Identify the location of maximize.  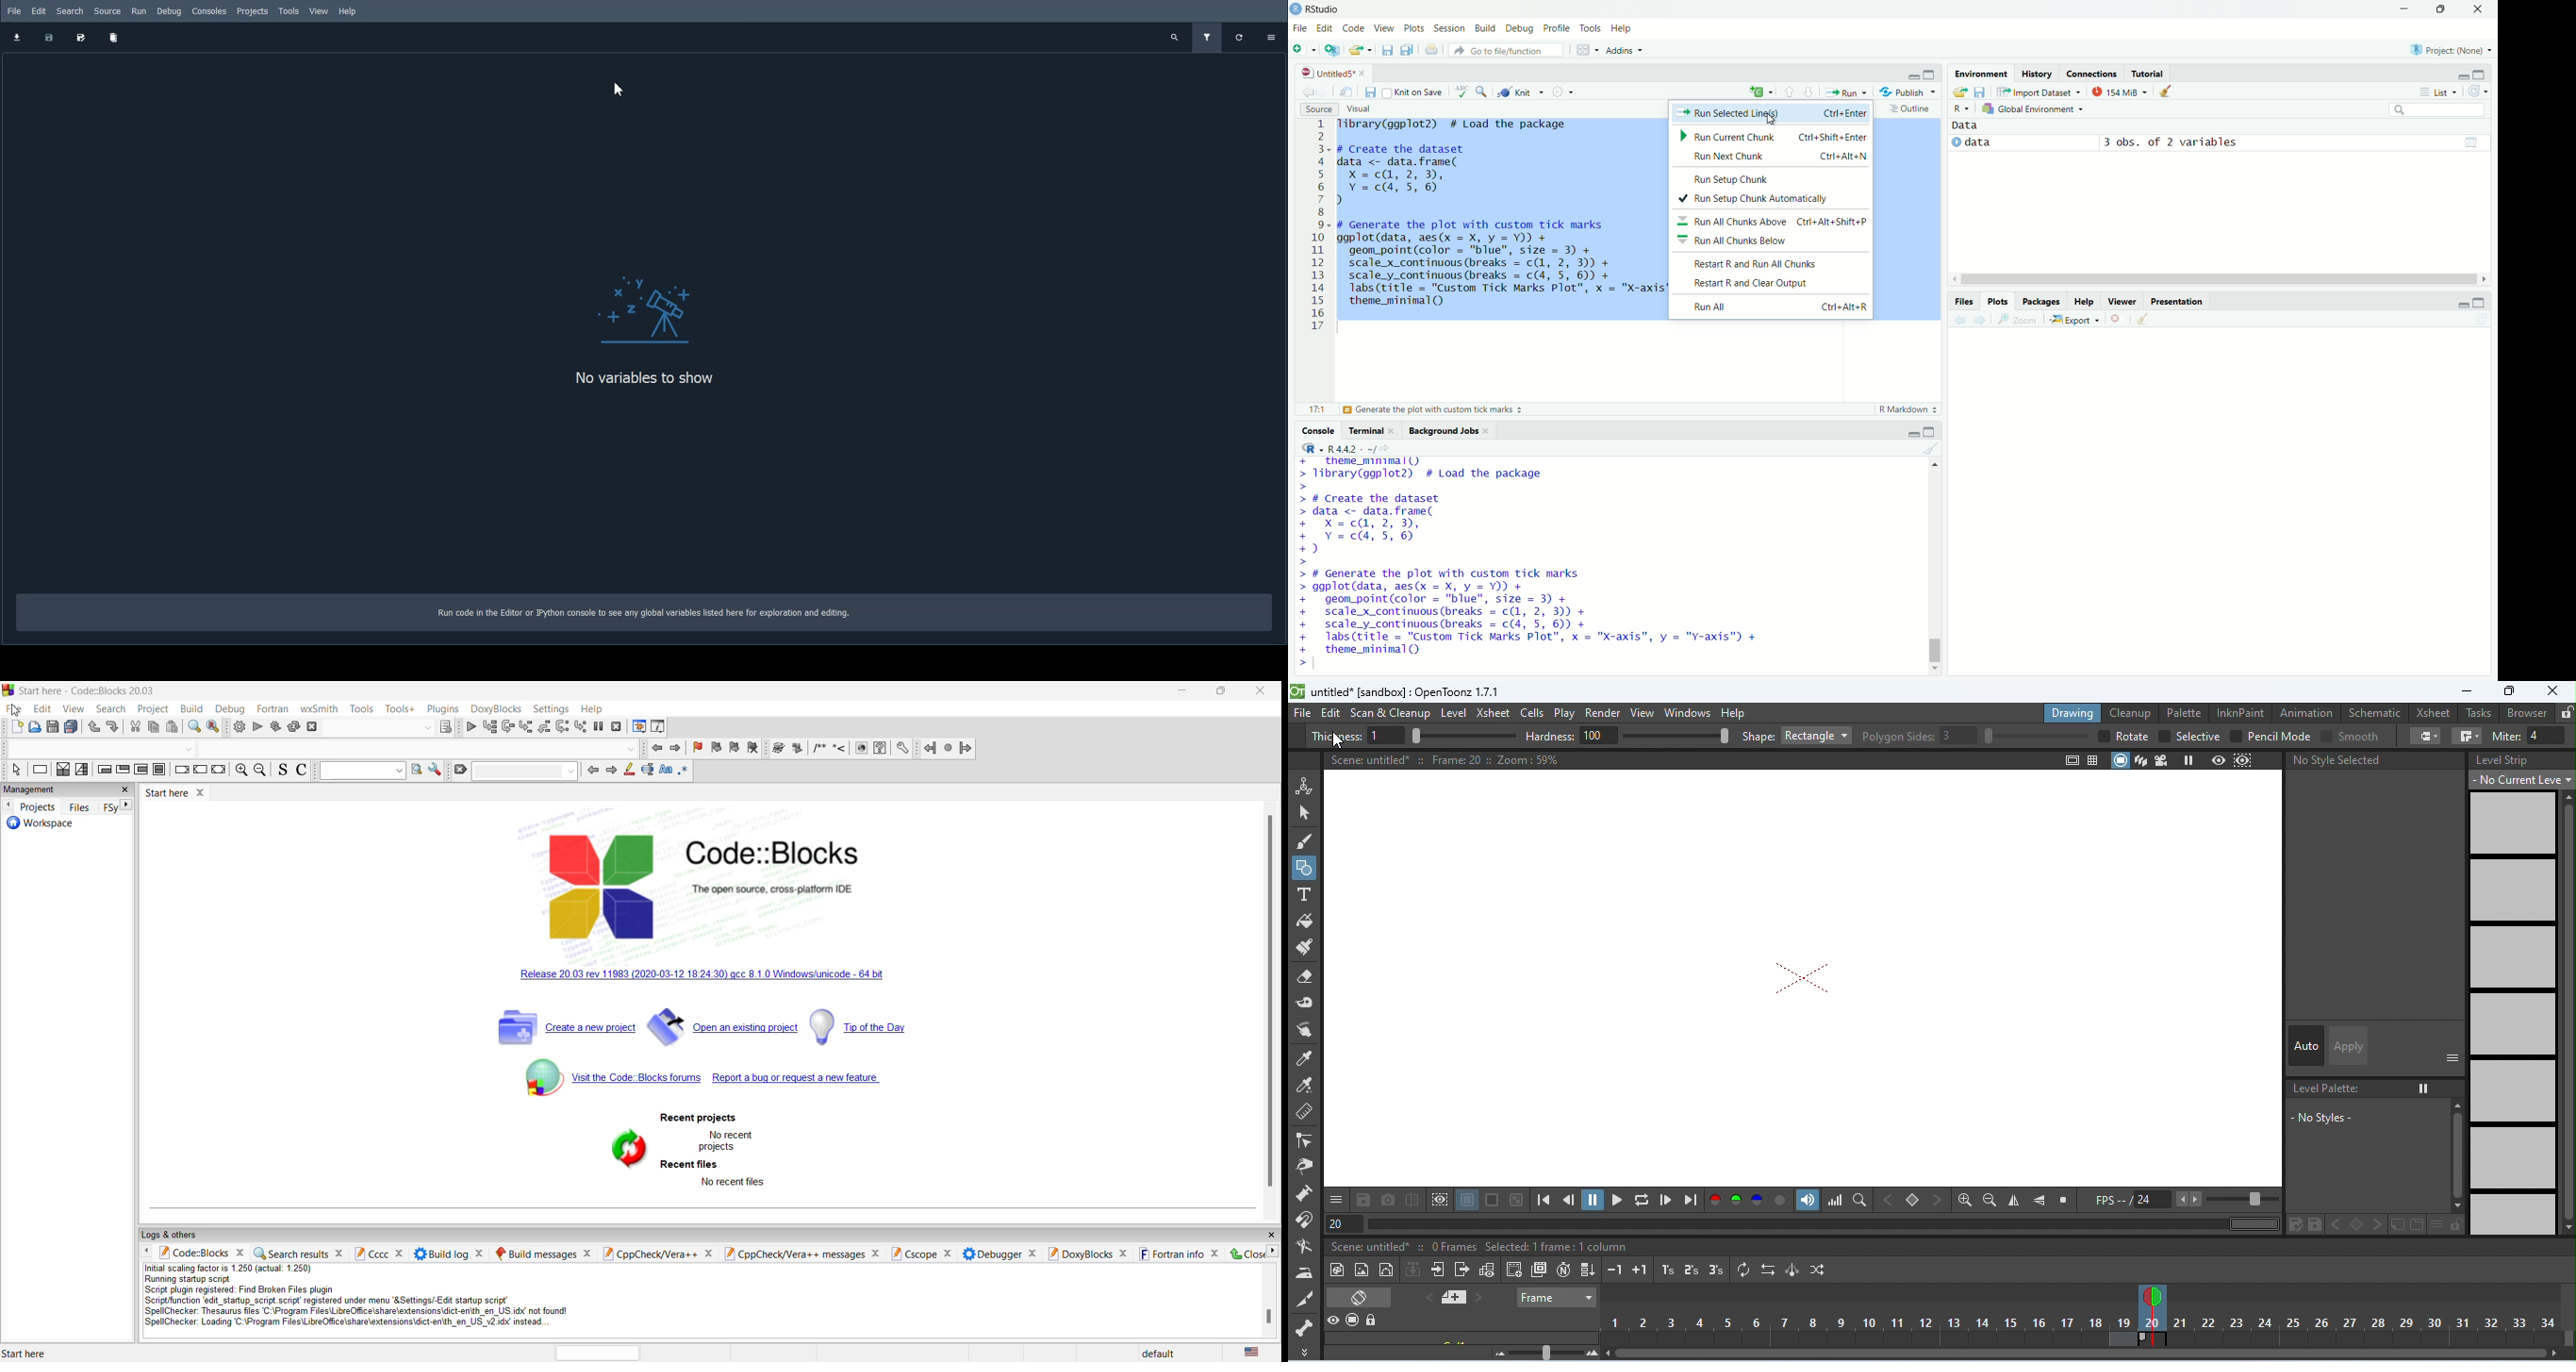
(1931, 74).